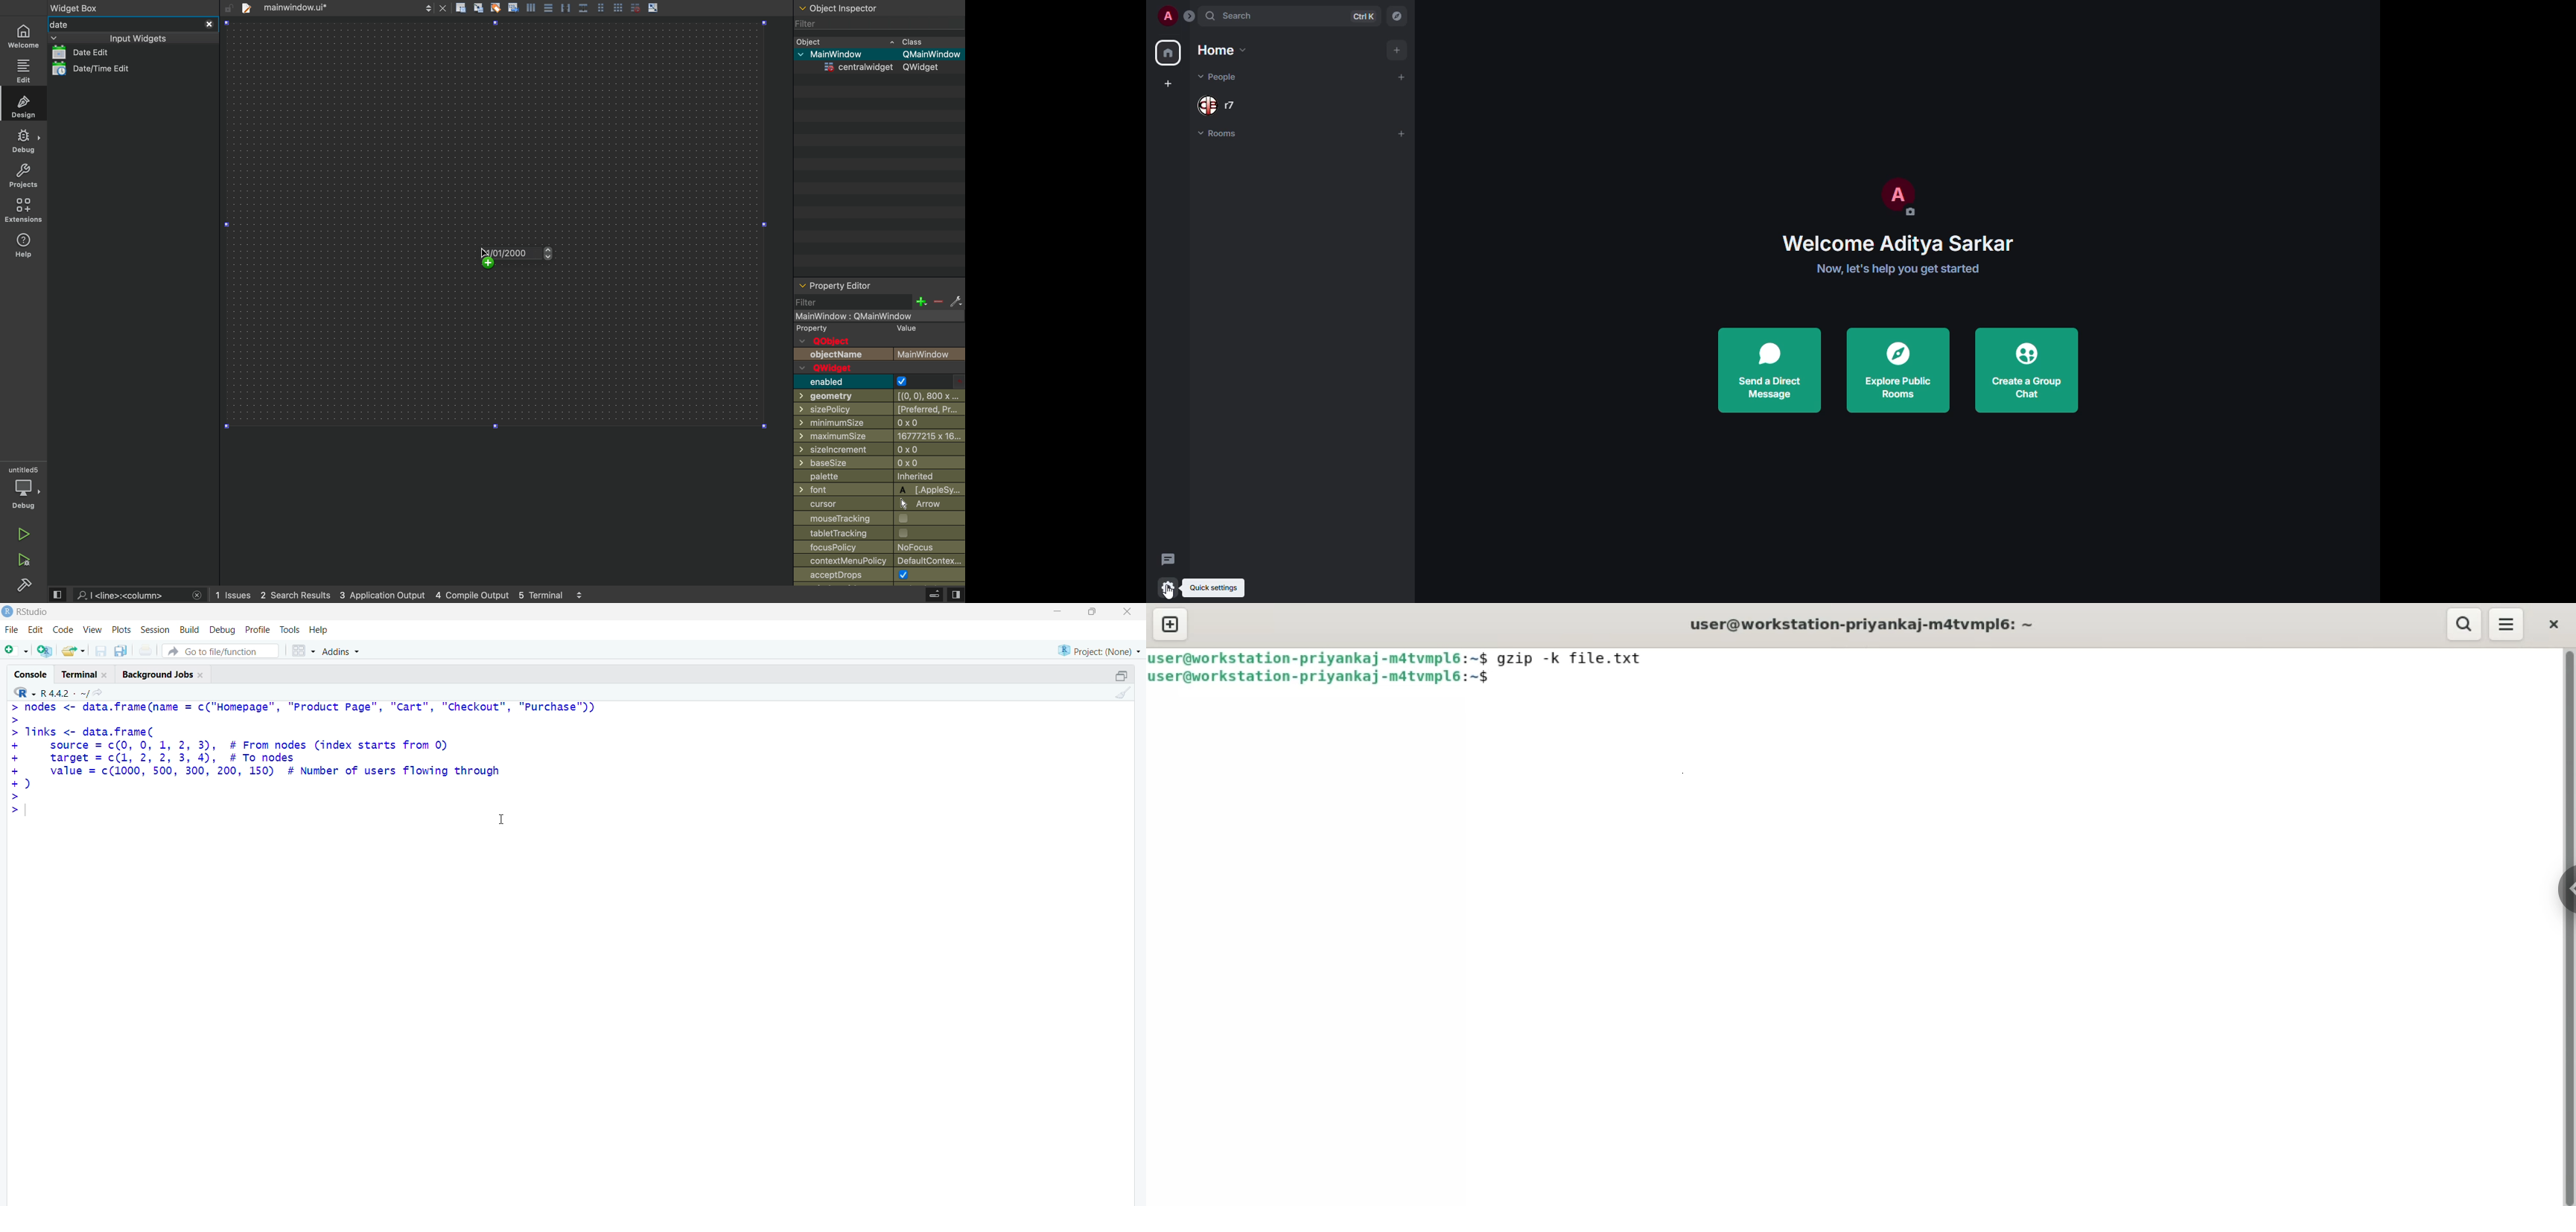 The image size is (2576, 1232). I want to click on help, so click(326, 629).